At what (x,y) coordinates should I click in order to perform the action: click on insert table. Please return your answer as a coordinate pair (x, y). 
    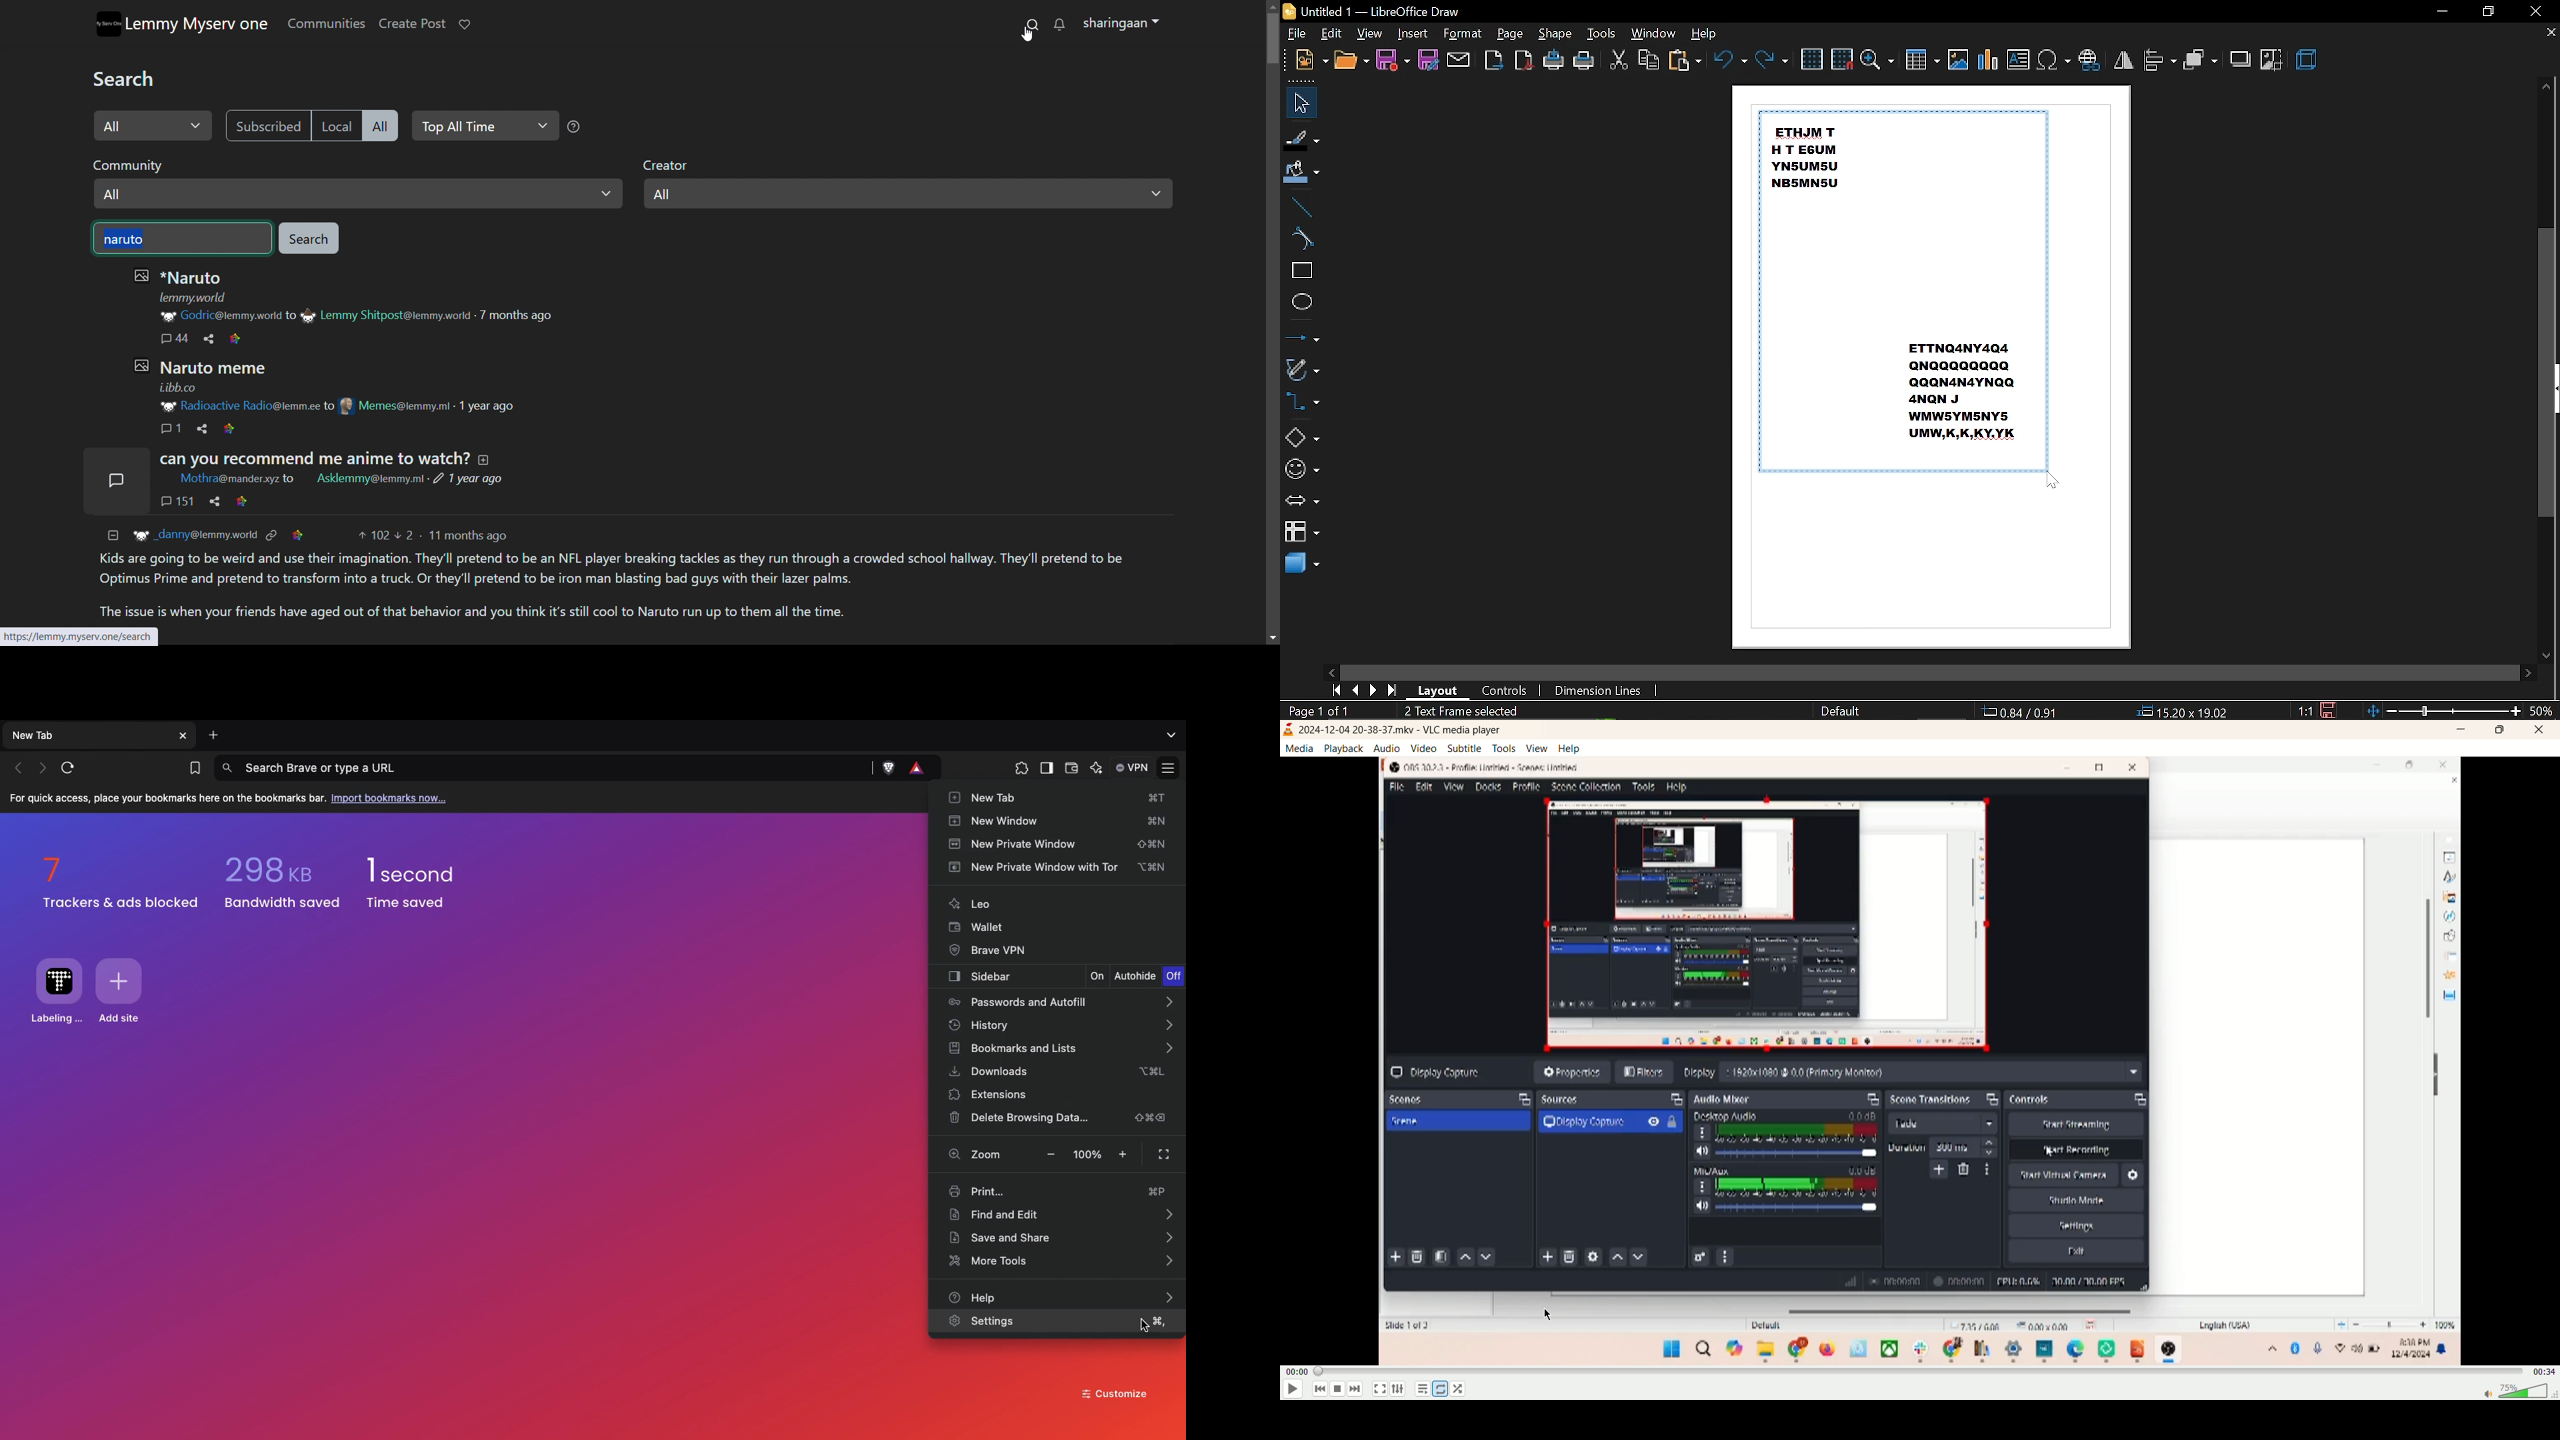
    Looking at the image, I should click on (1923, 62).